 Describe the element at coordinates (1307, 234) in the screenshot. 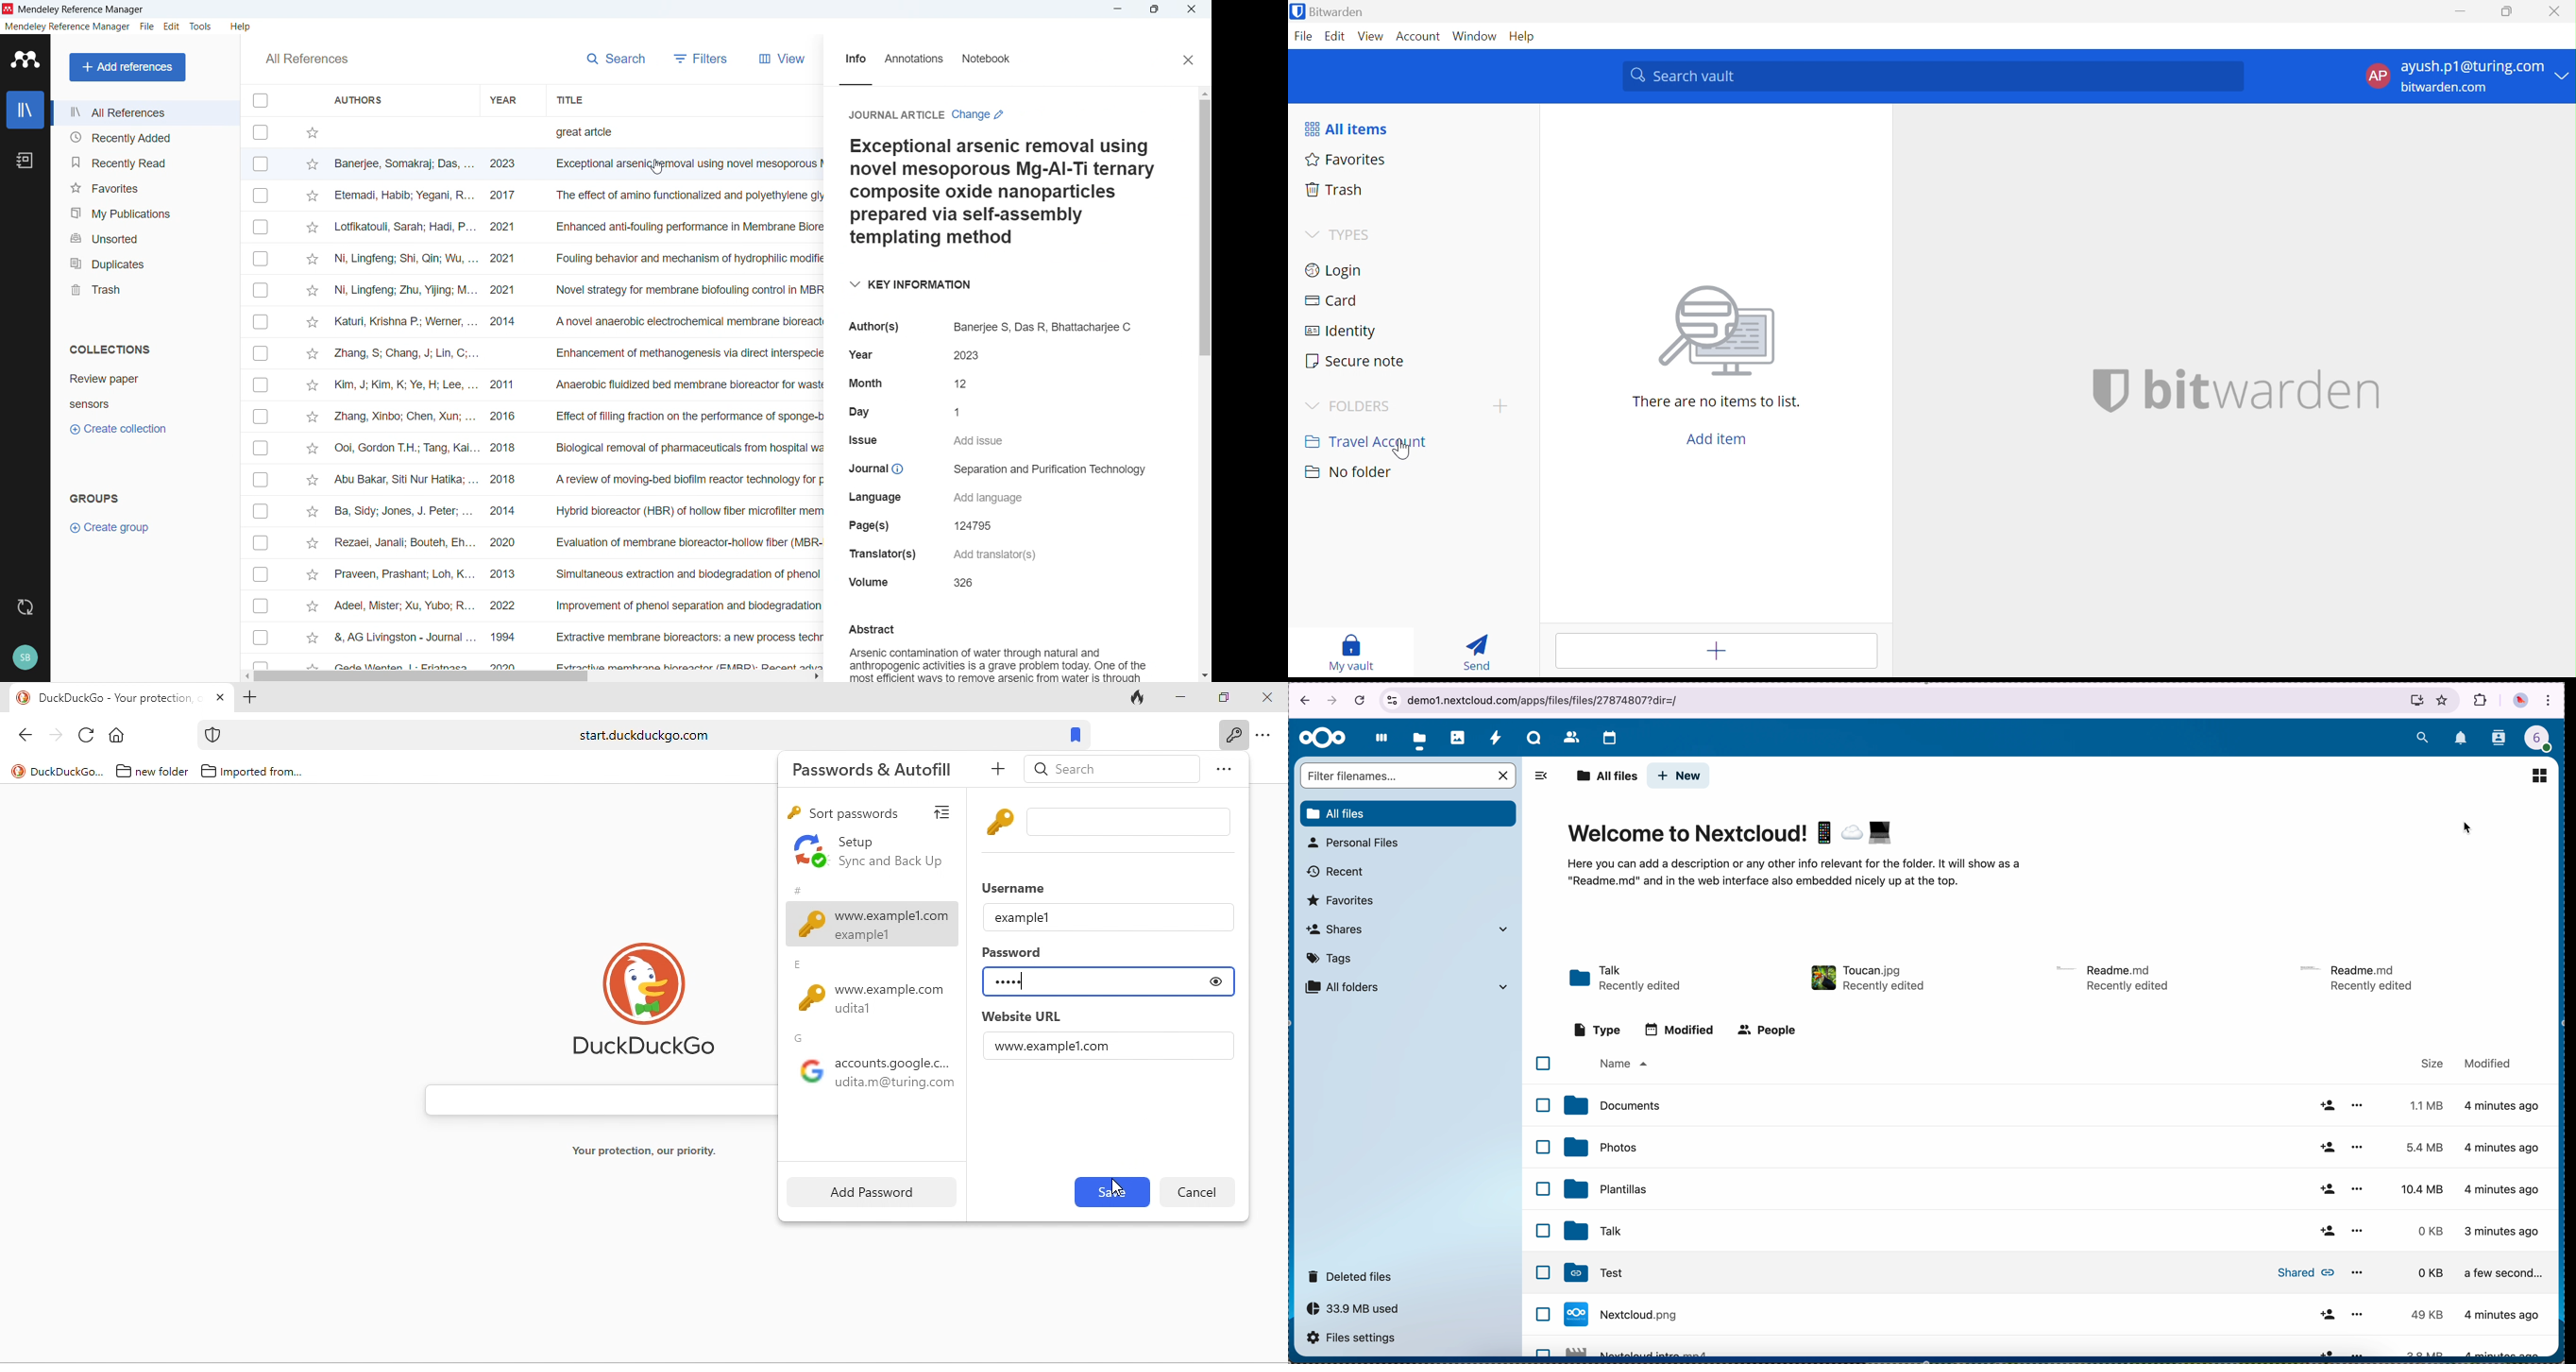

I see `Drop Down` at that location.